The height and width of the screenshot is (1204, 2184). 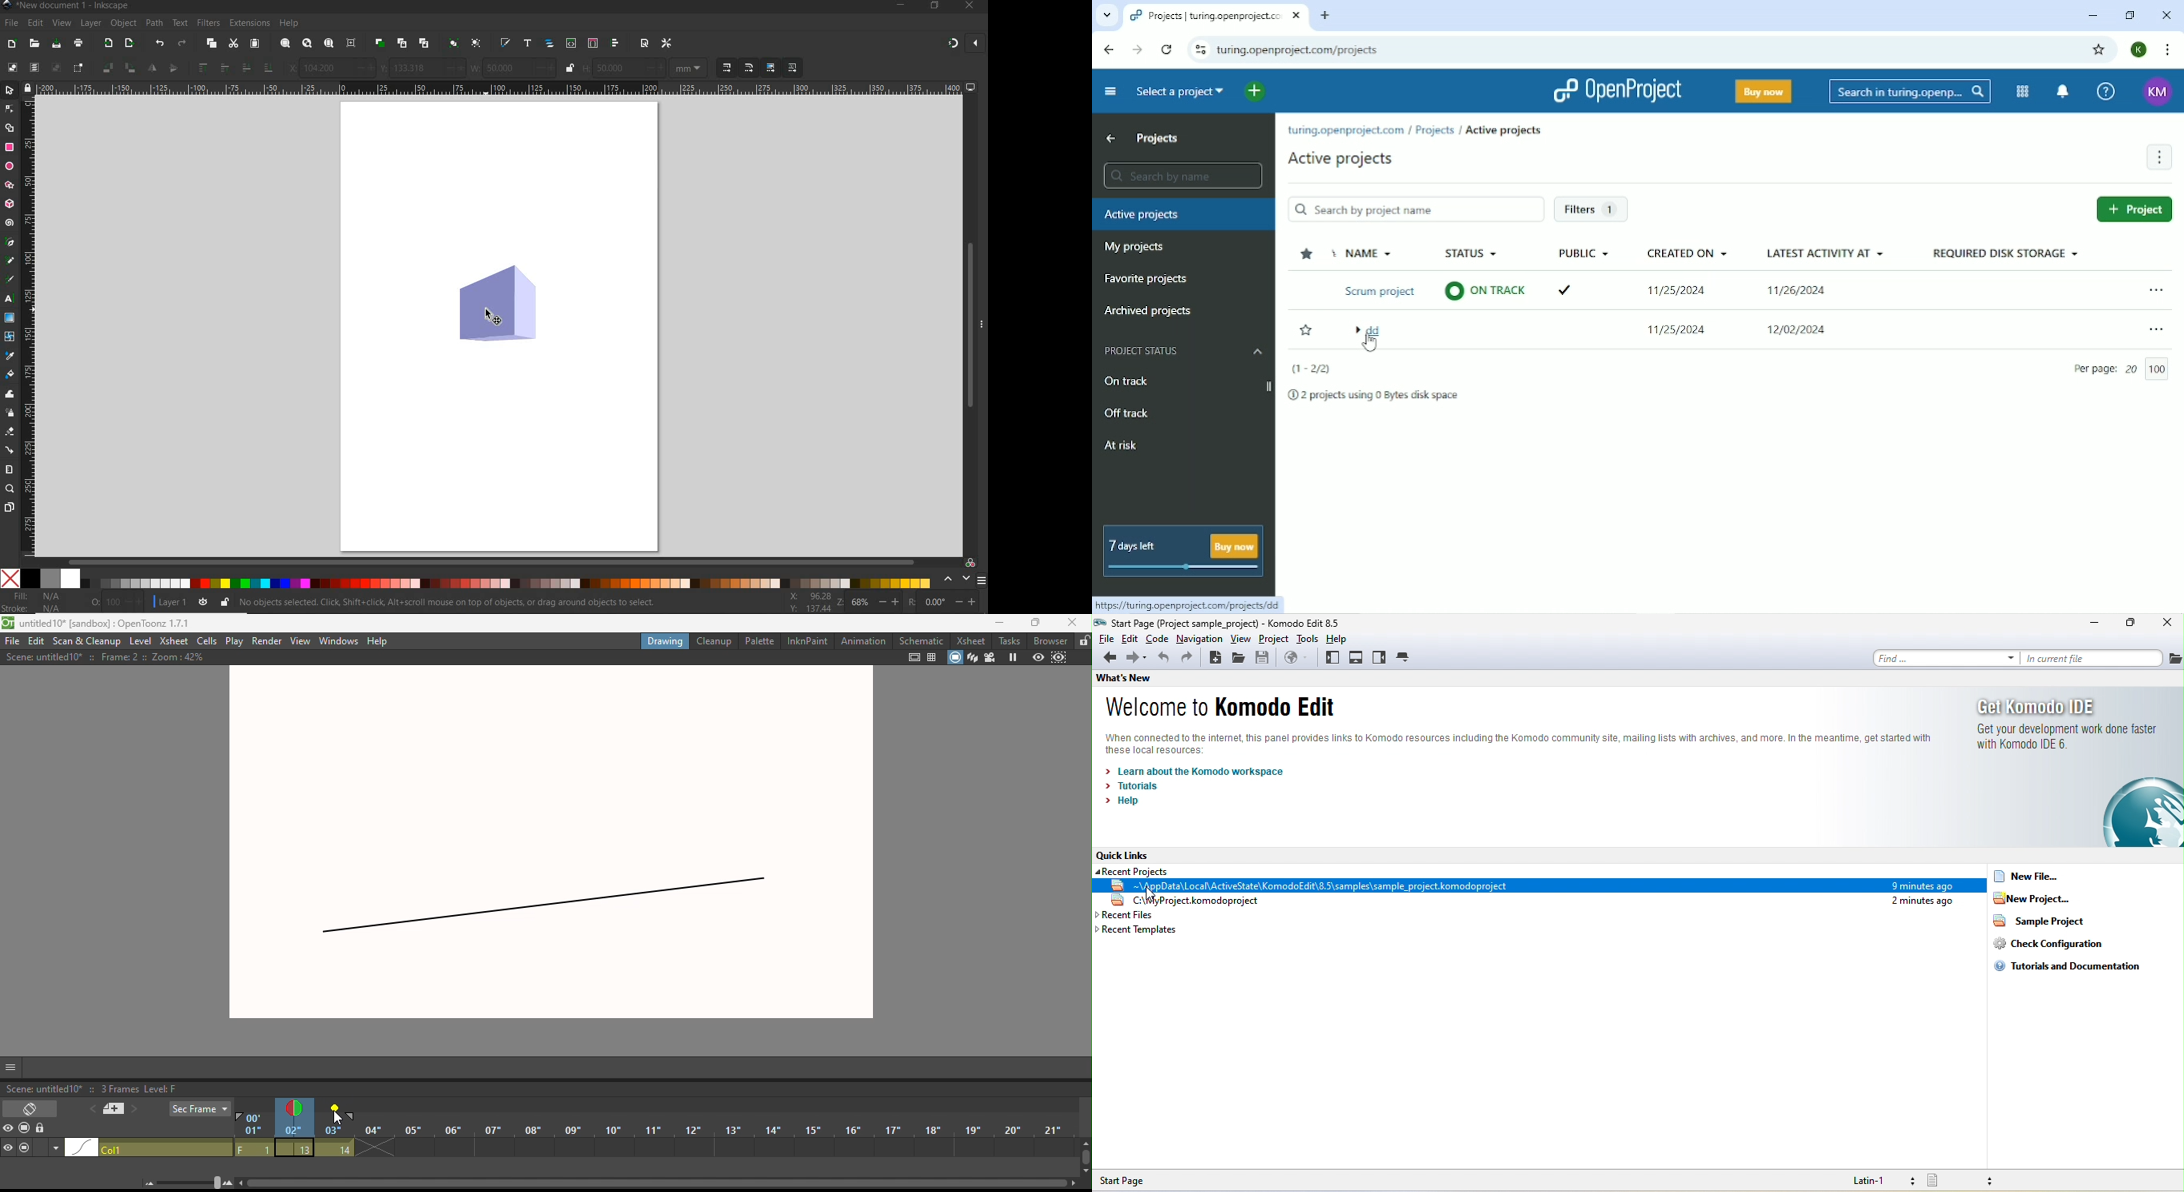 I want to click on Account, so click(x=2157, y=91).